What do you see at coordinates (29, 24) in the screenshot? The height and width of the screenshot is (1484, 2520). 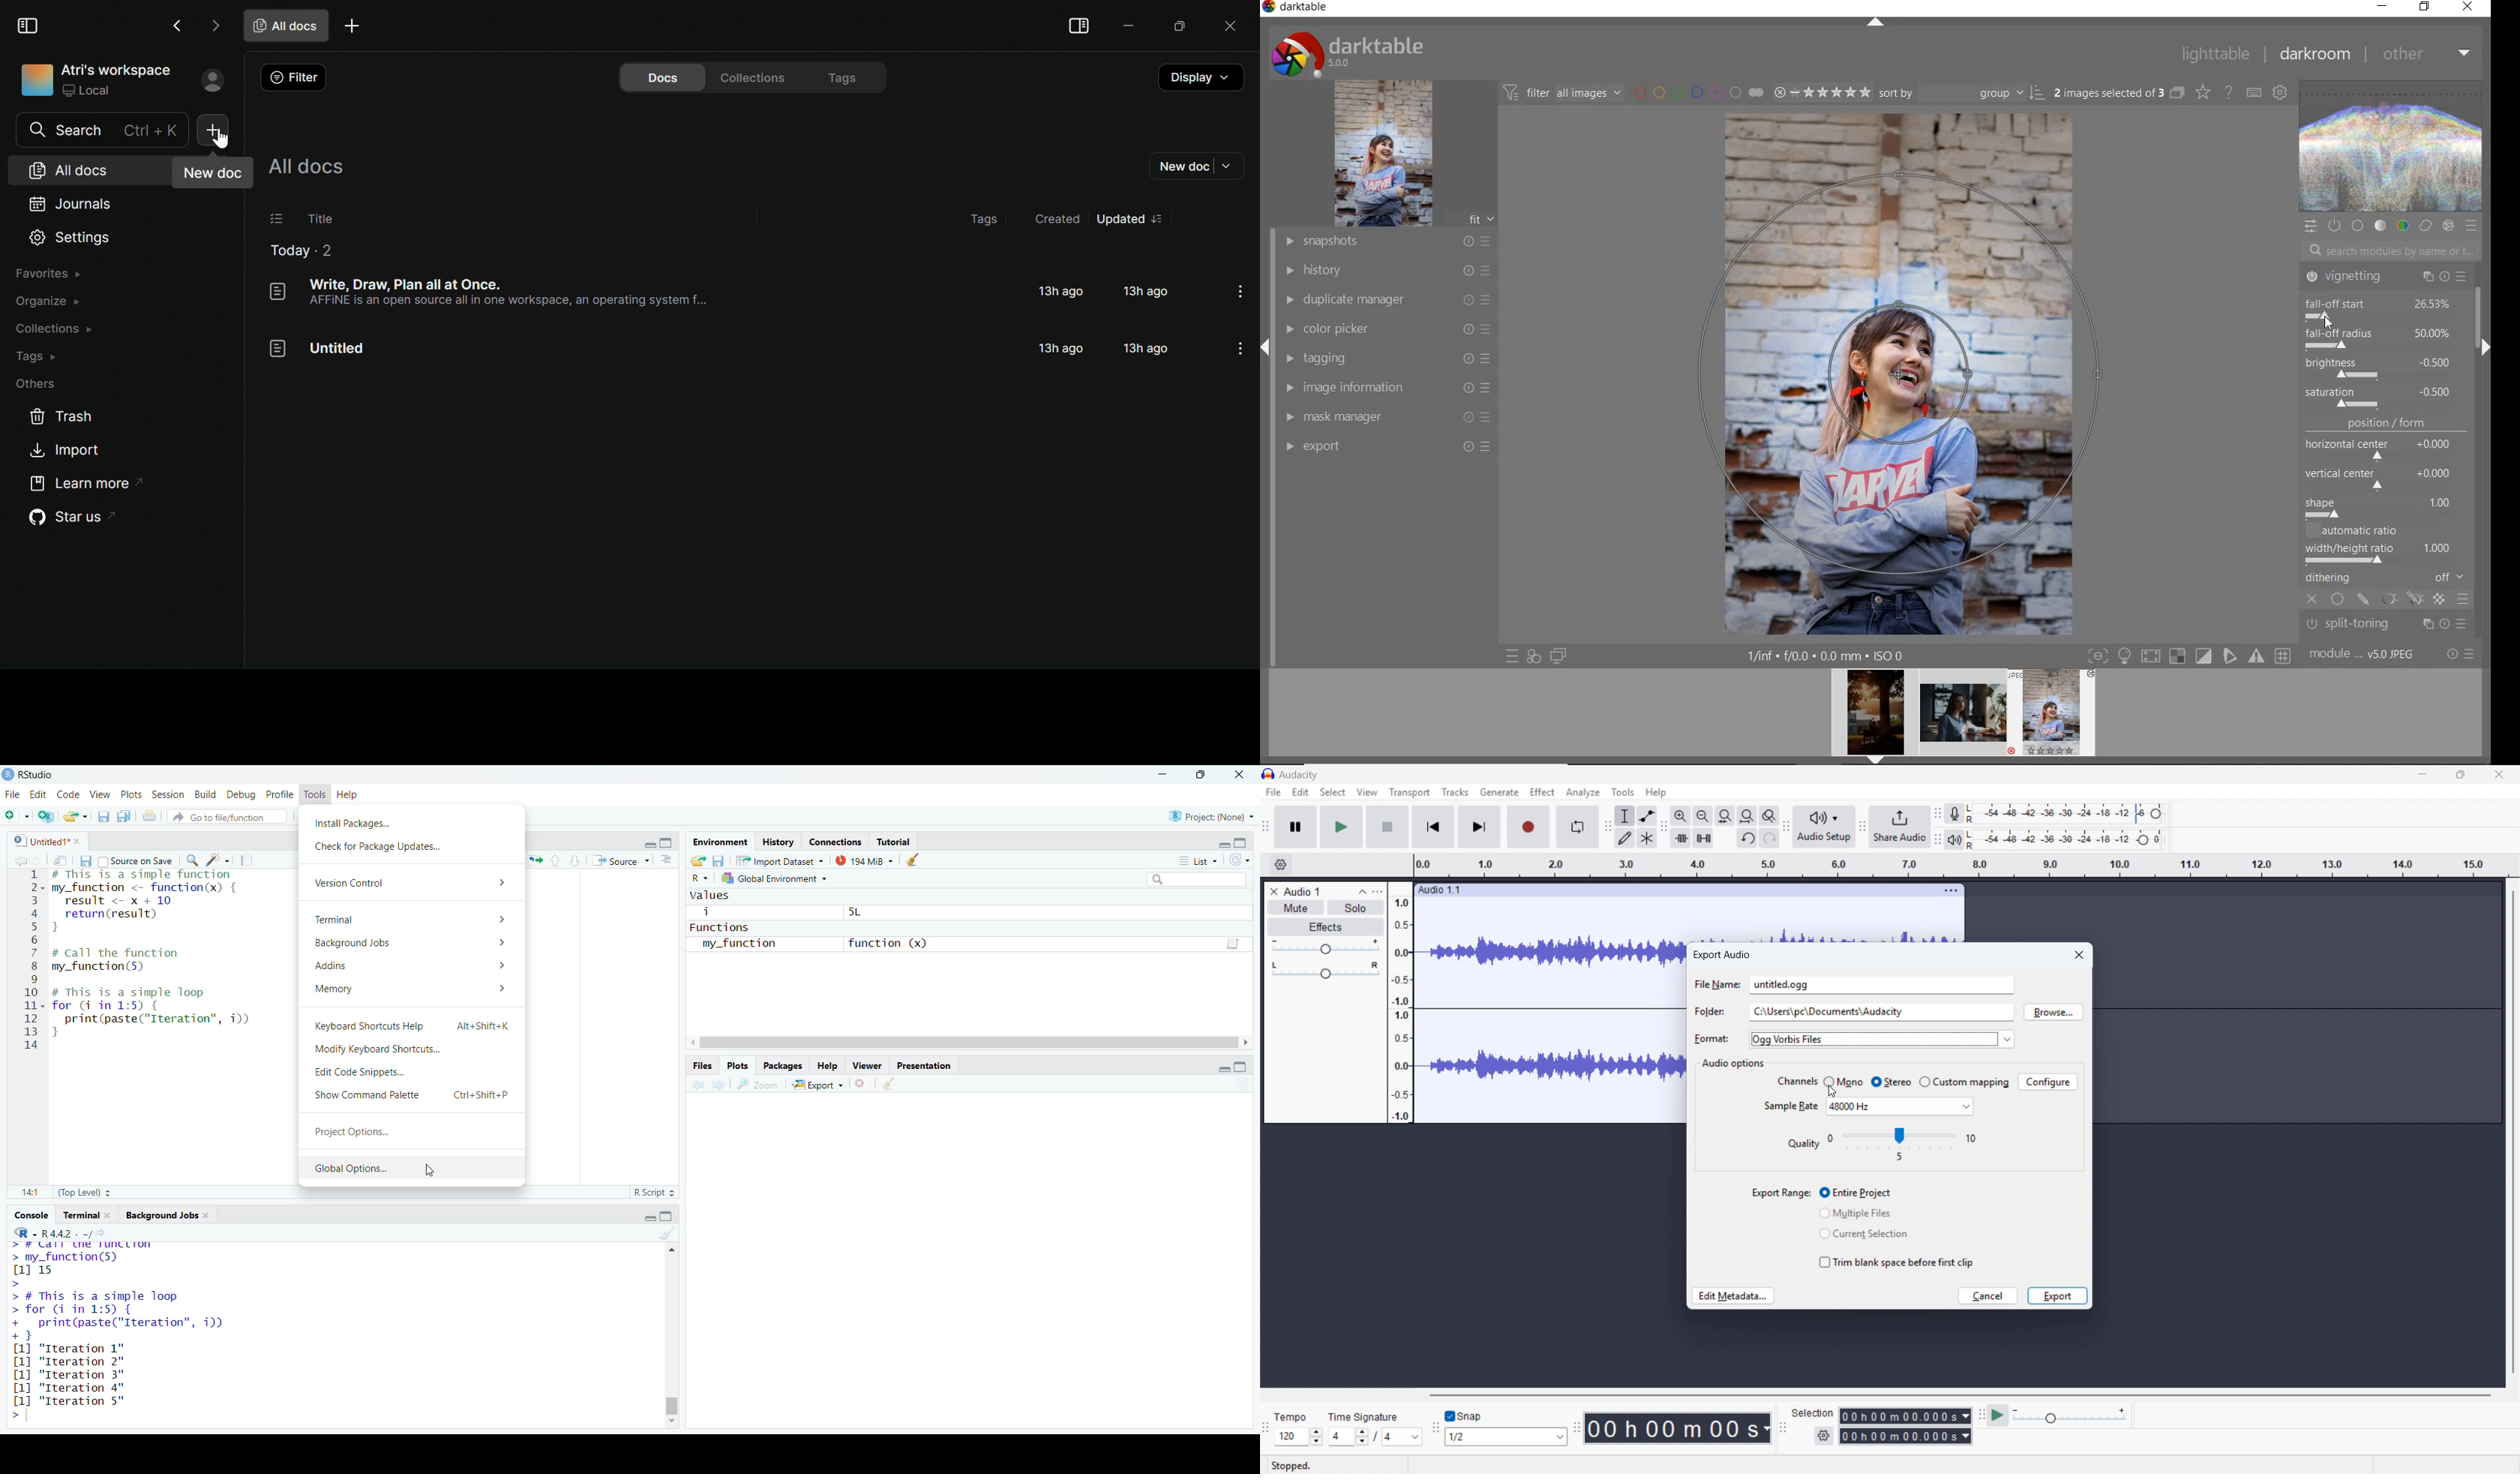 I see `Collapse Sidebar` at bounding box center [29, 24].